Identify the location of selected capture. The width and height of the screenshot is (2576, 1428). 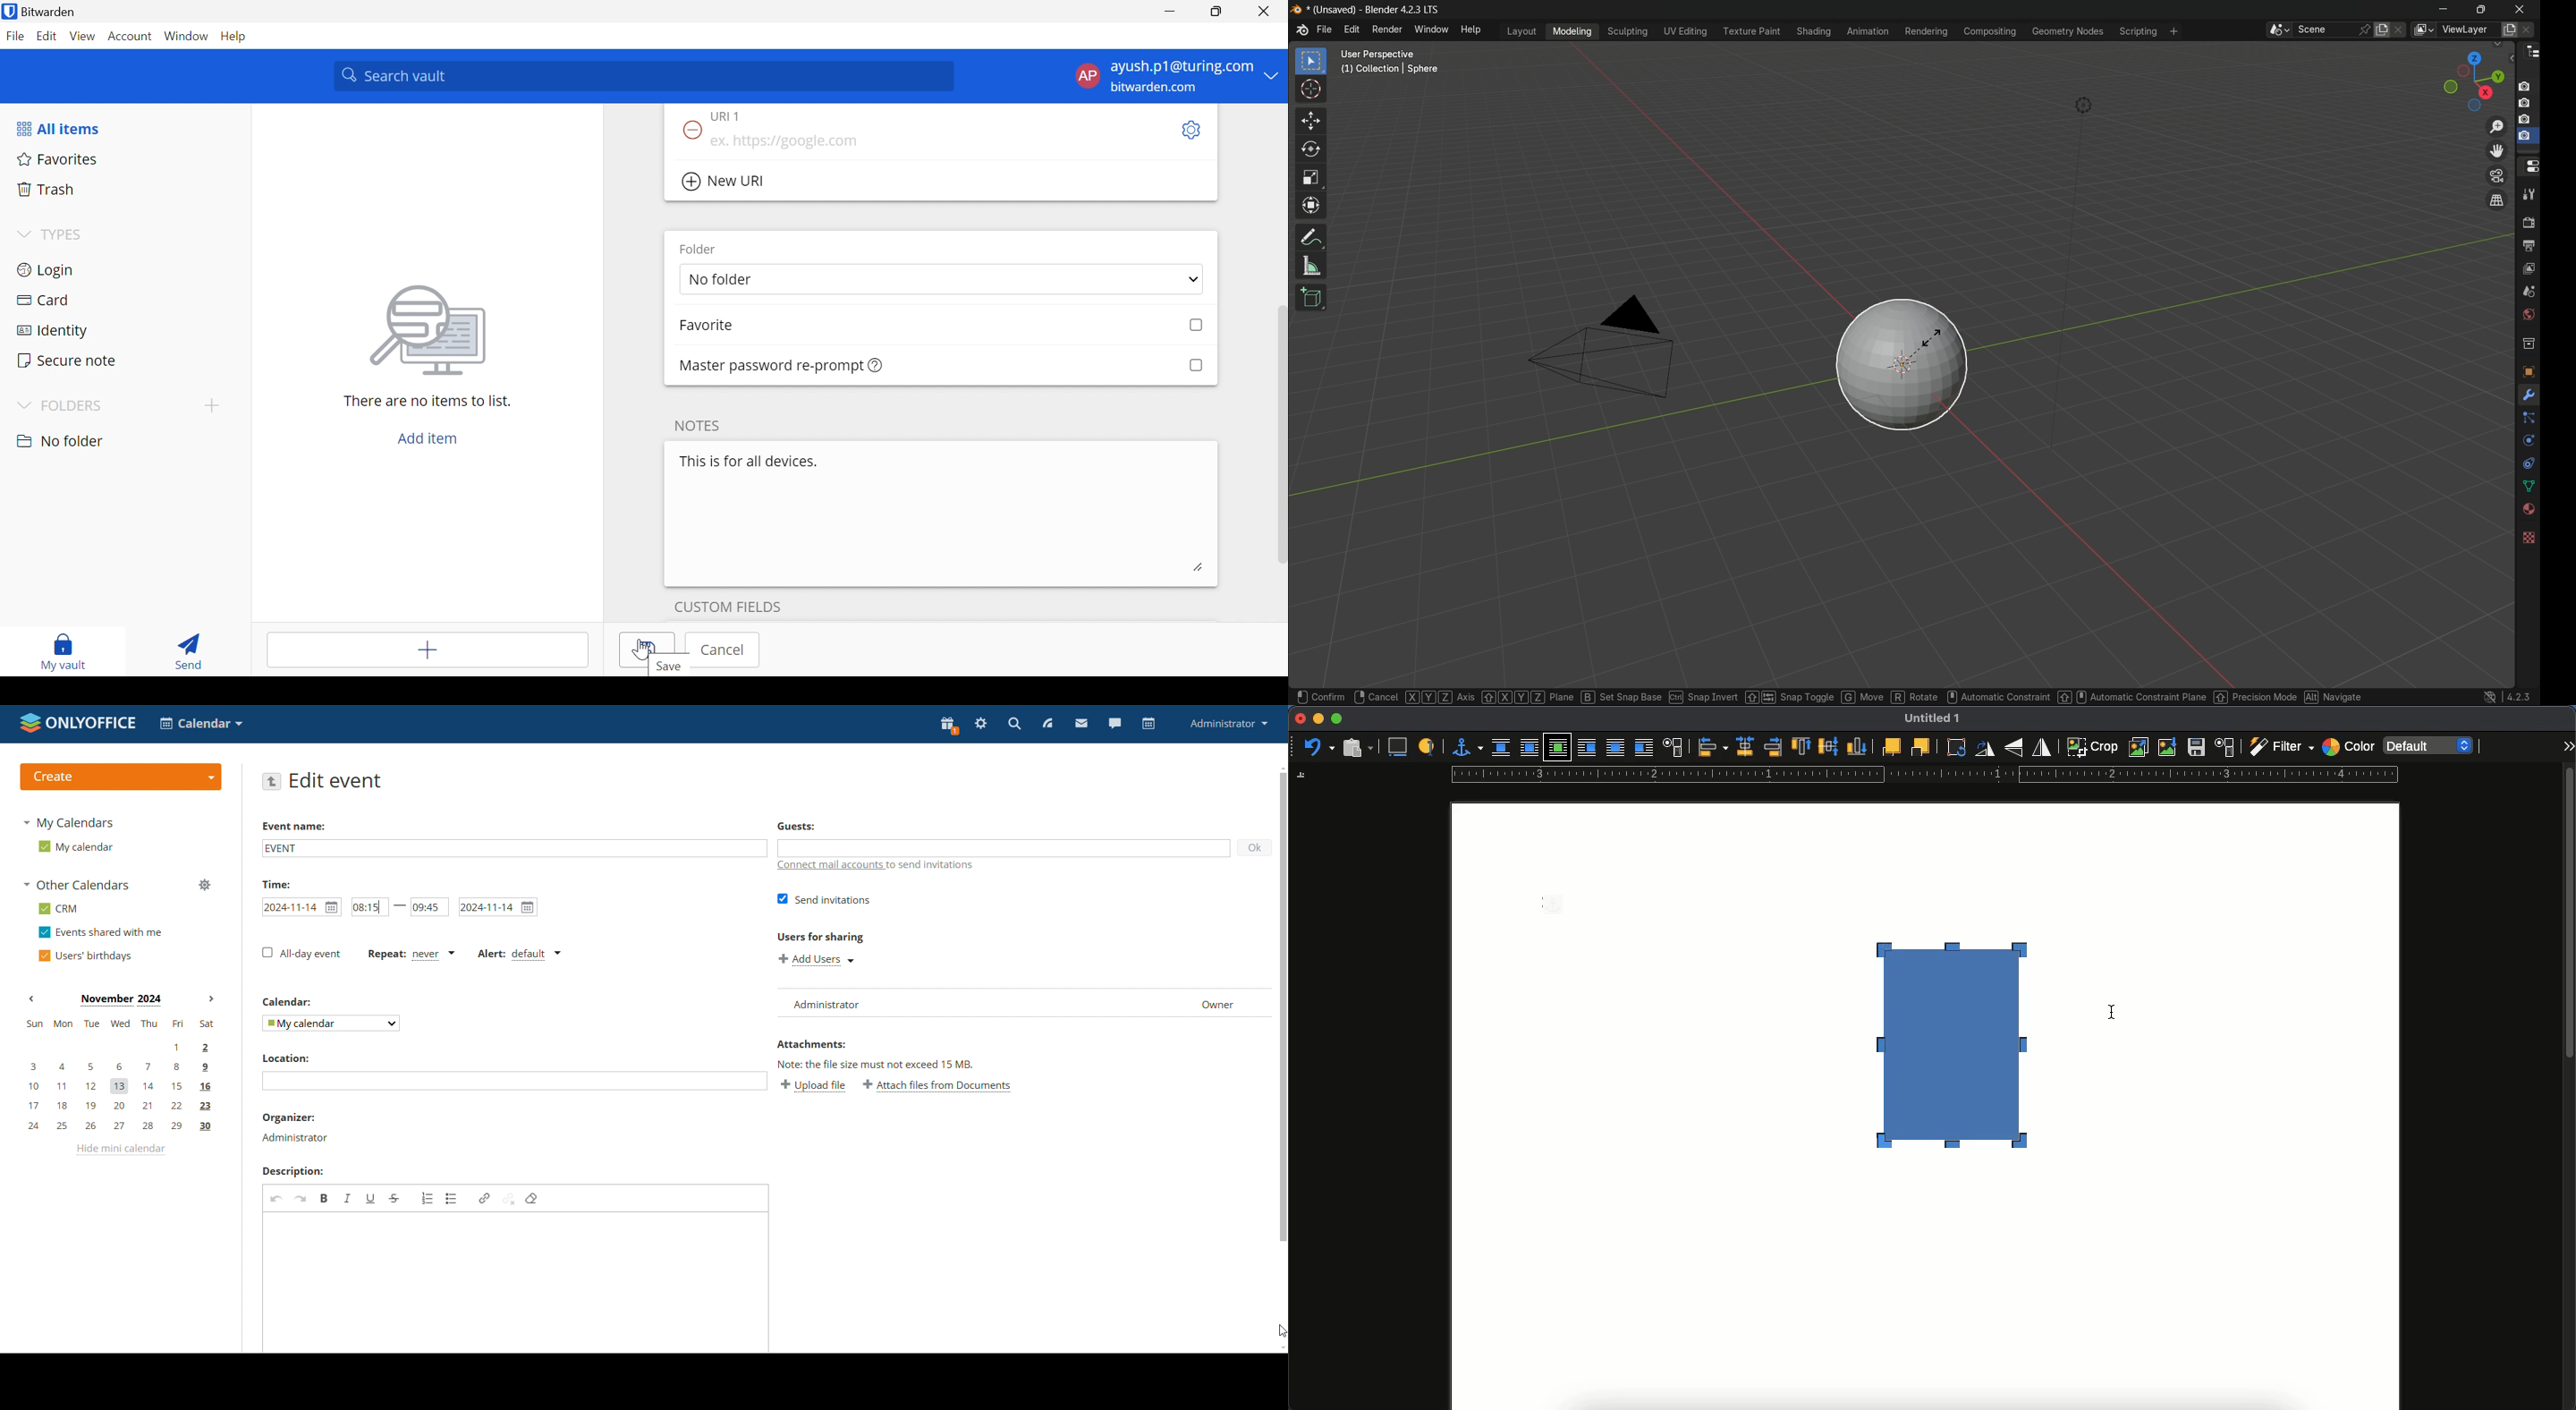
(2527, 139).